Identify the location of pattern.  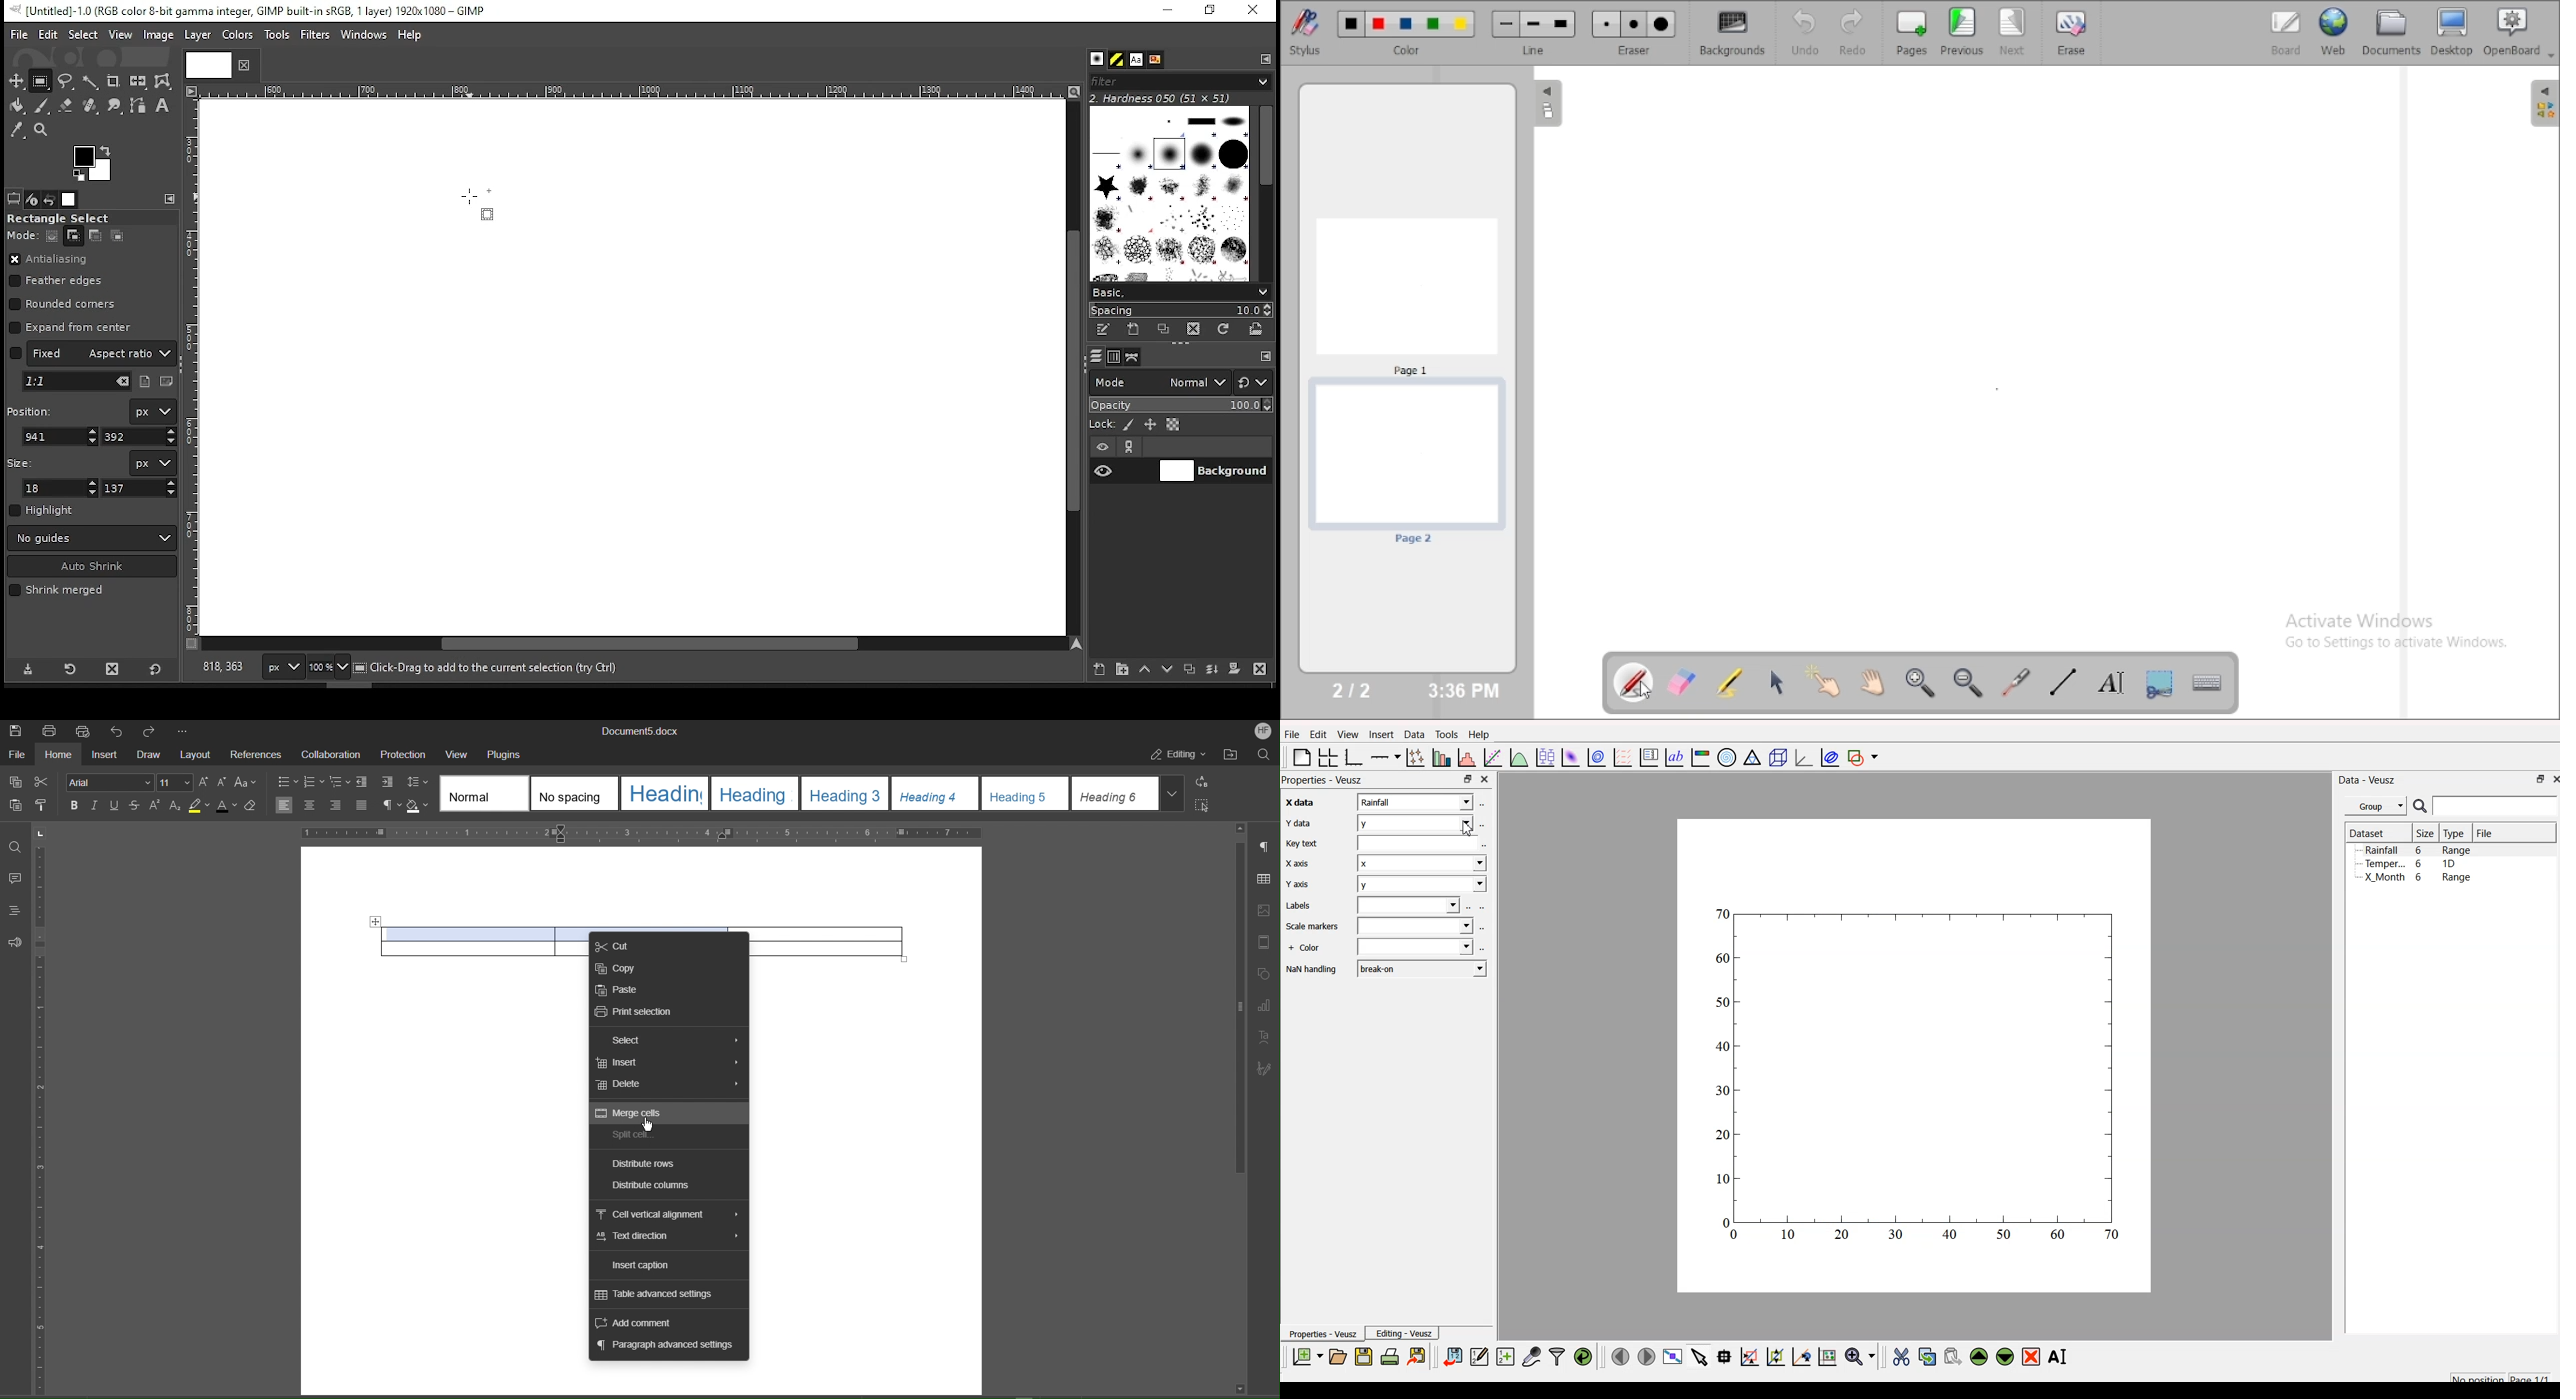
(1117, 60).